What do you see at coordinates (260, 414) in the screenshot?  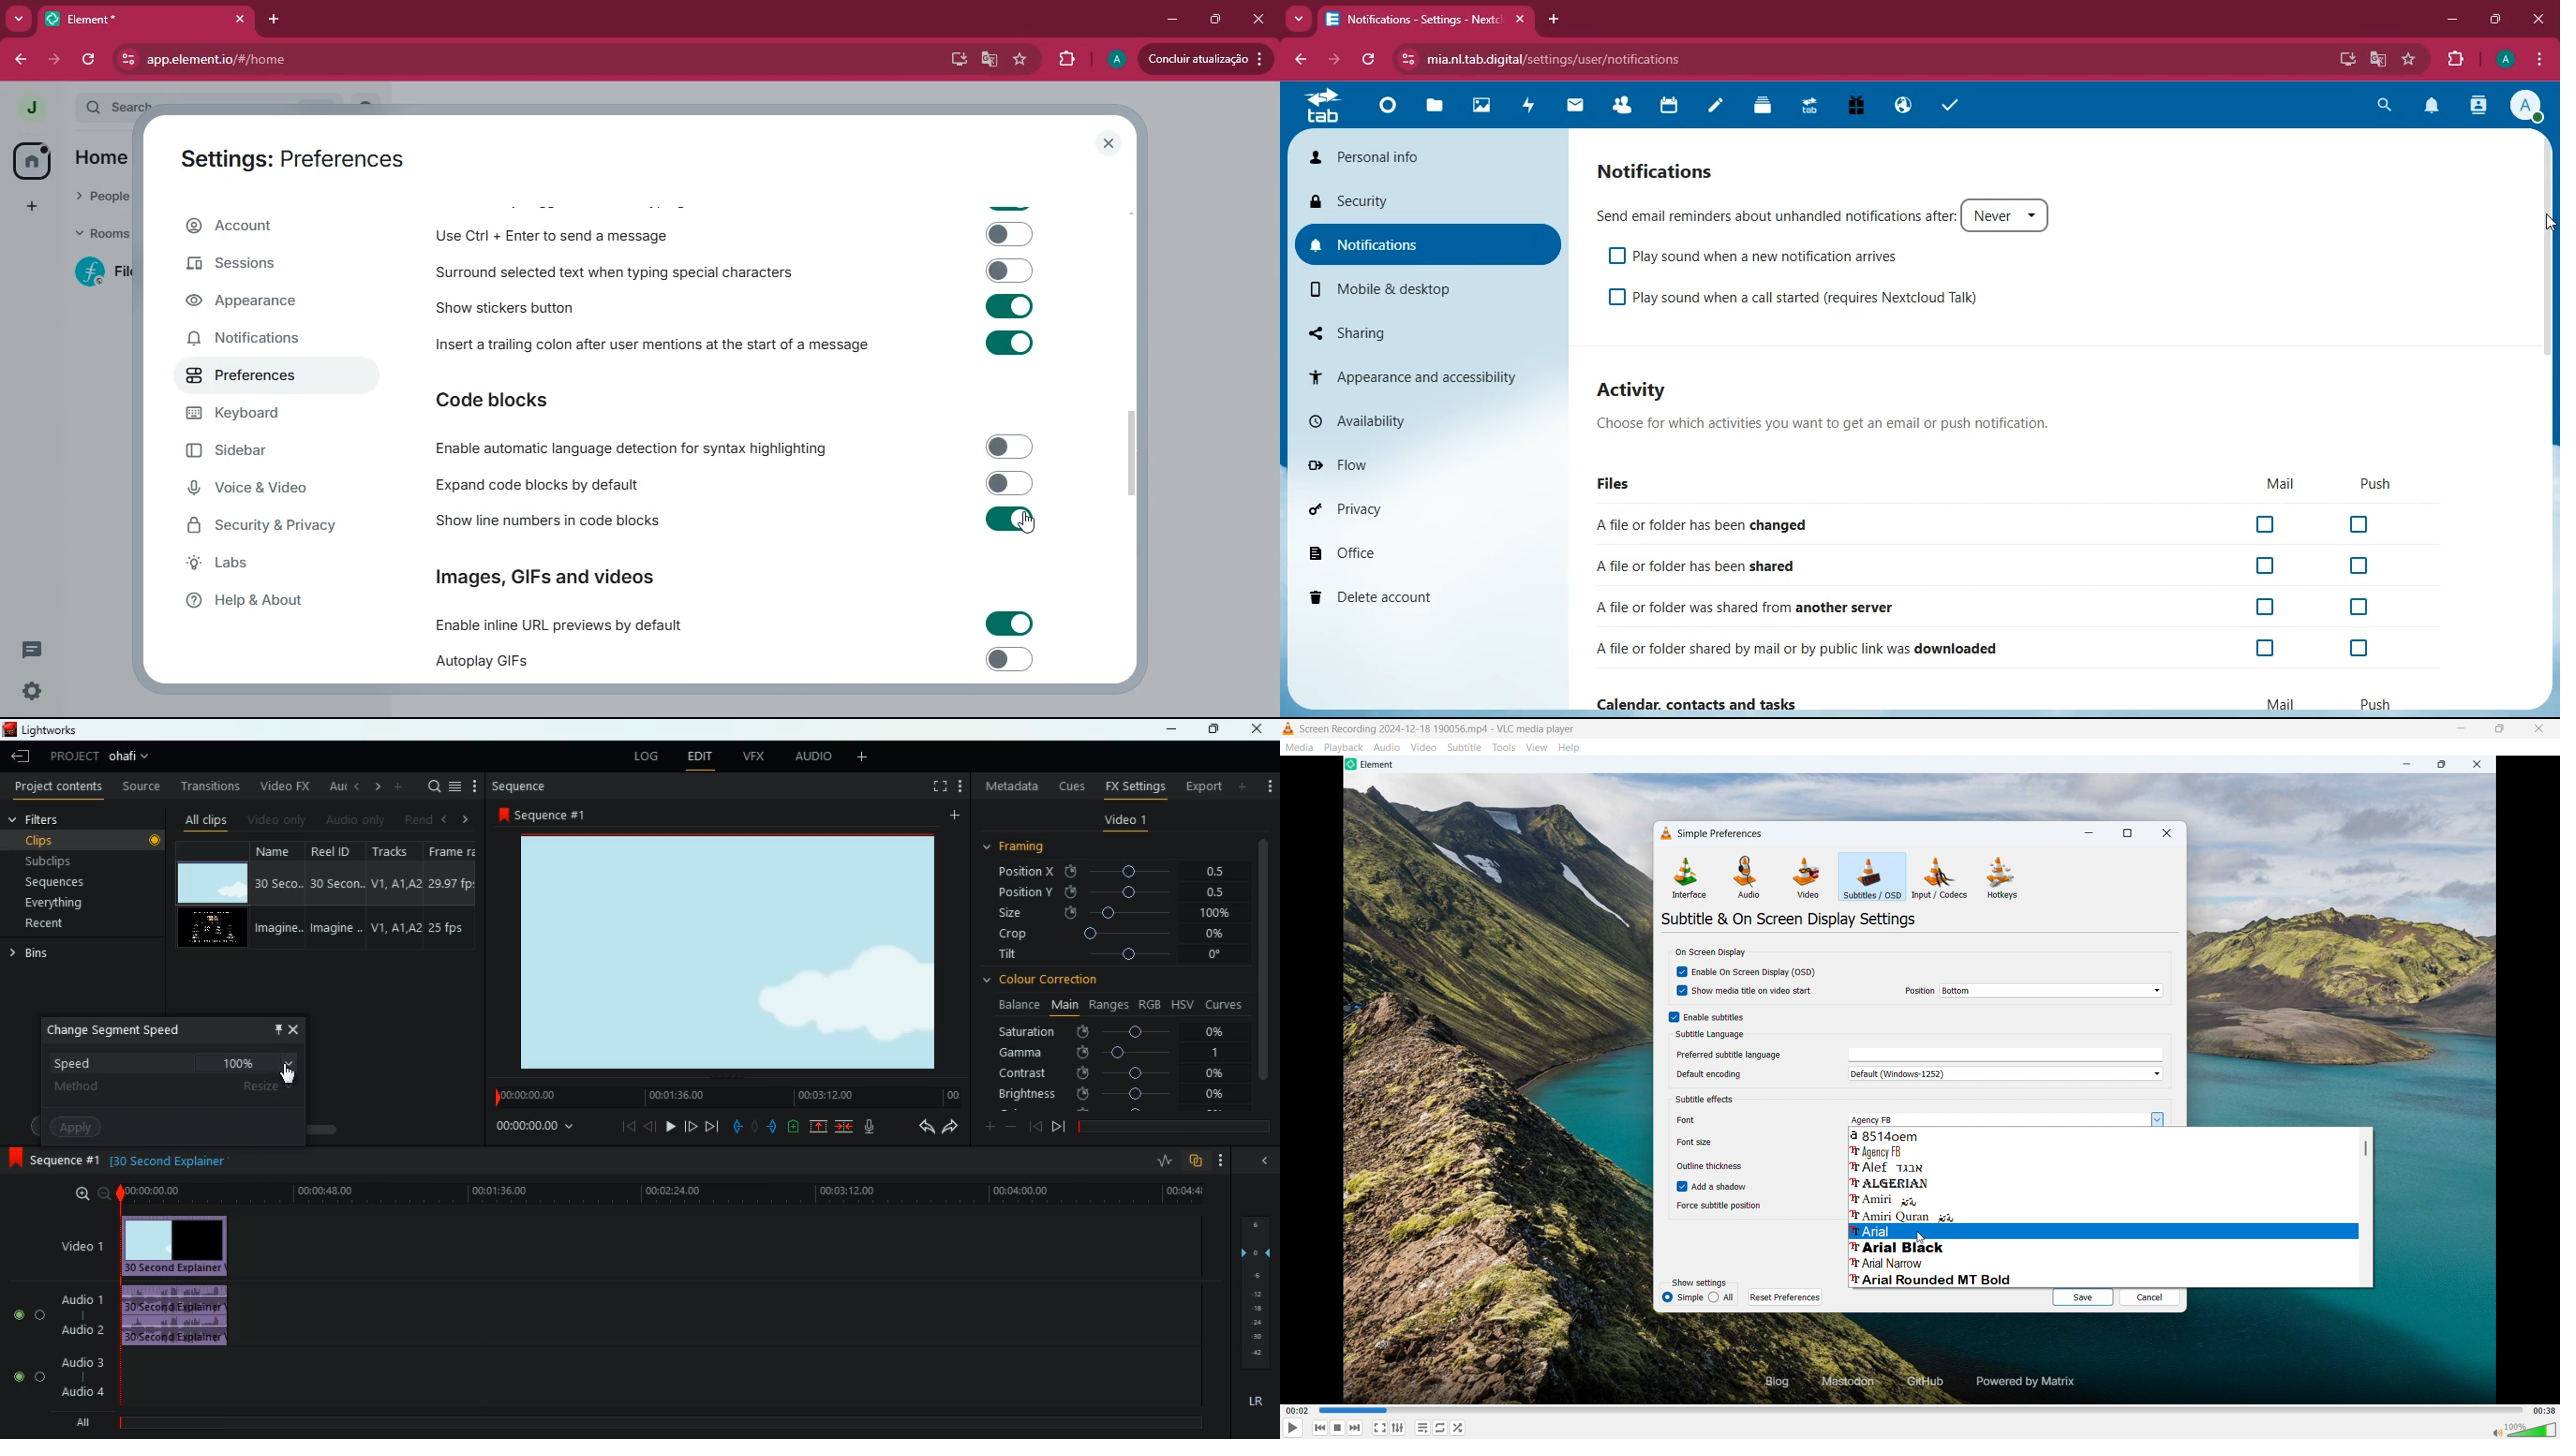 I see `keyboard` at bounding box center [260, 414].